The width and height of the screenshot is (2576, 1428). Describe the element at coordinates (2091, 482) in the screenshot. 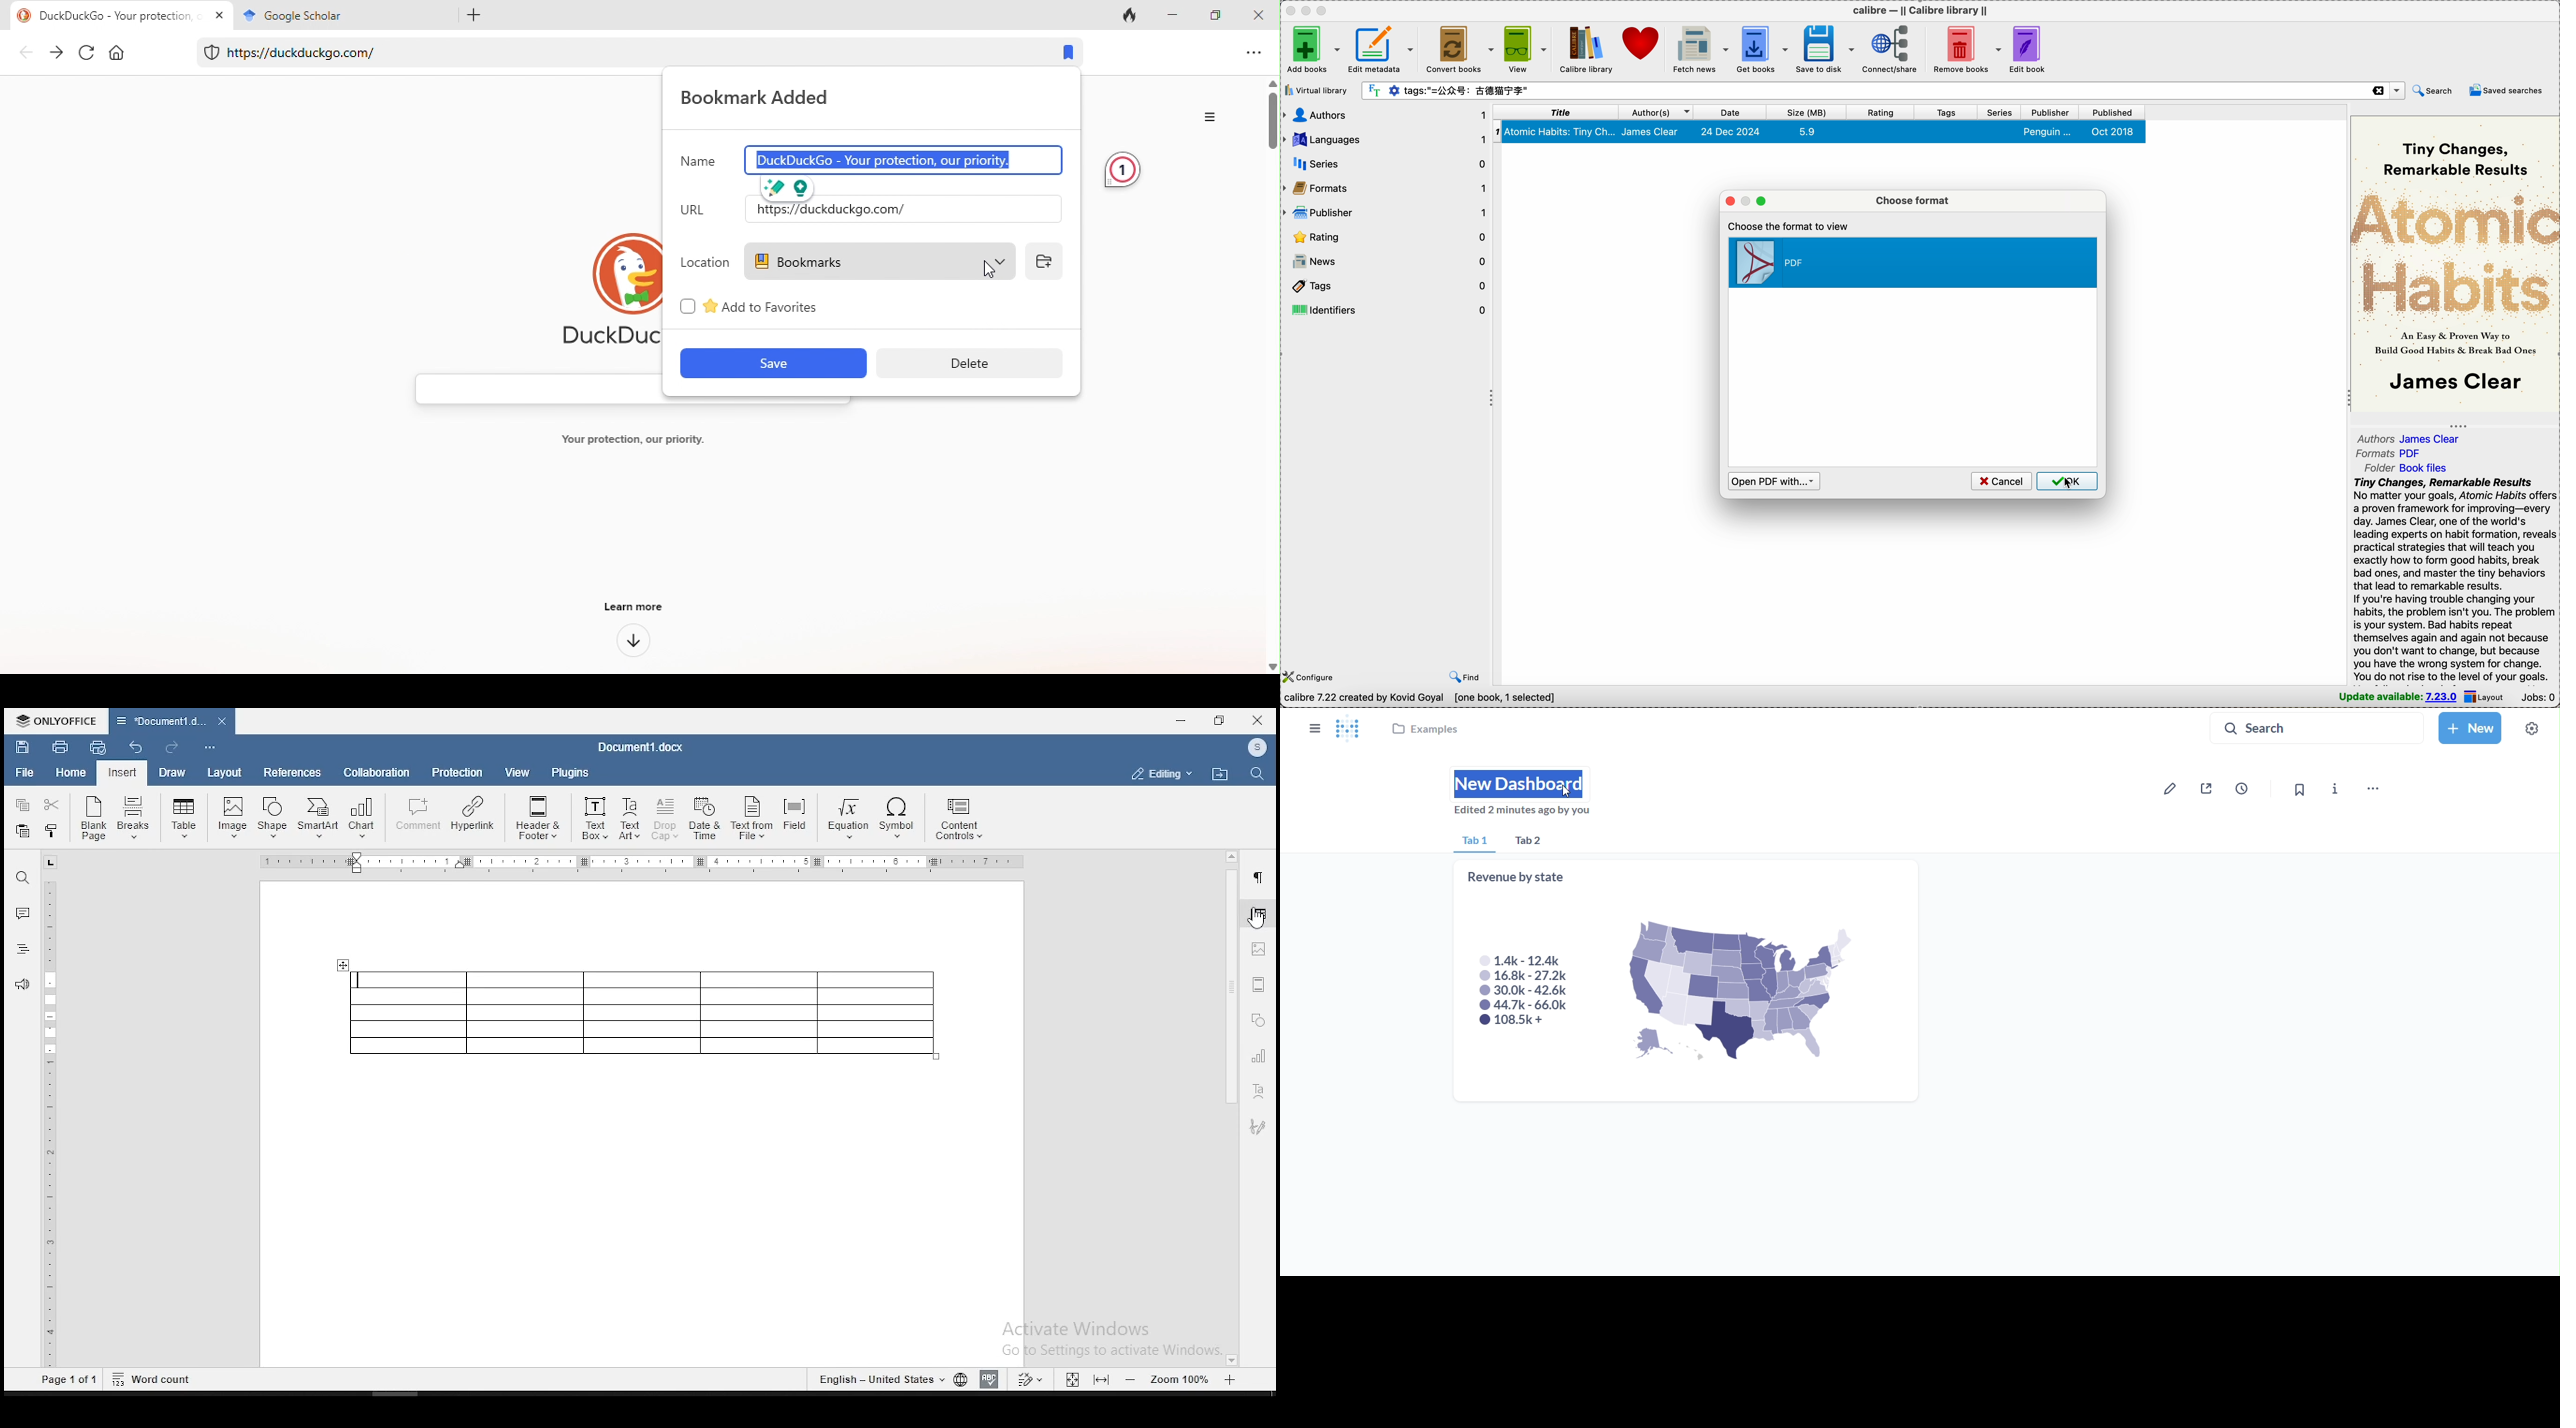

I see `OK` at that location.